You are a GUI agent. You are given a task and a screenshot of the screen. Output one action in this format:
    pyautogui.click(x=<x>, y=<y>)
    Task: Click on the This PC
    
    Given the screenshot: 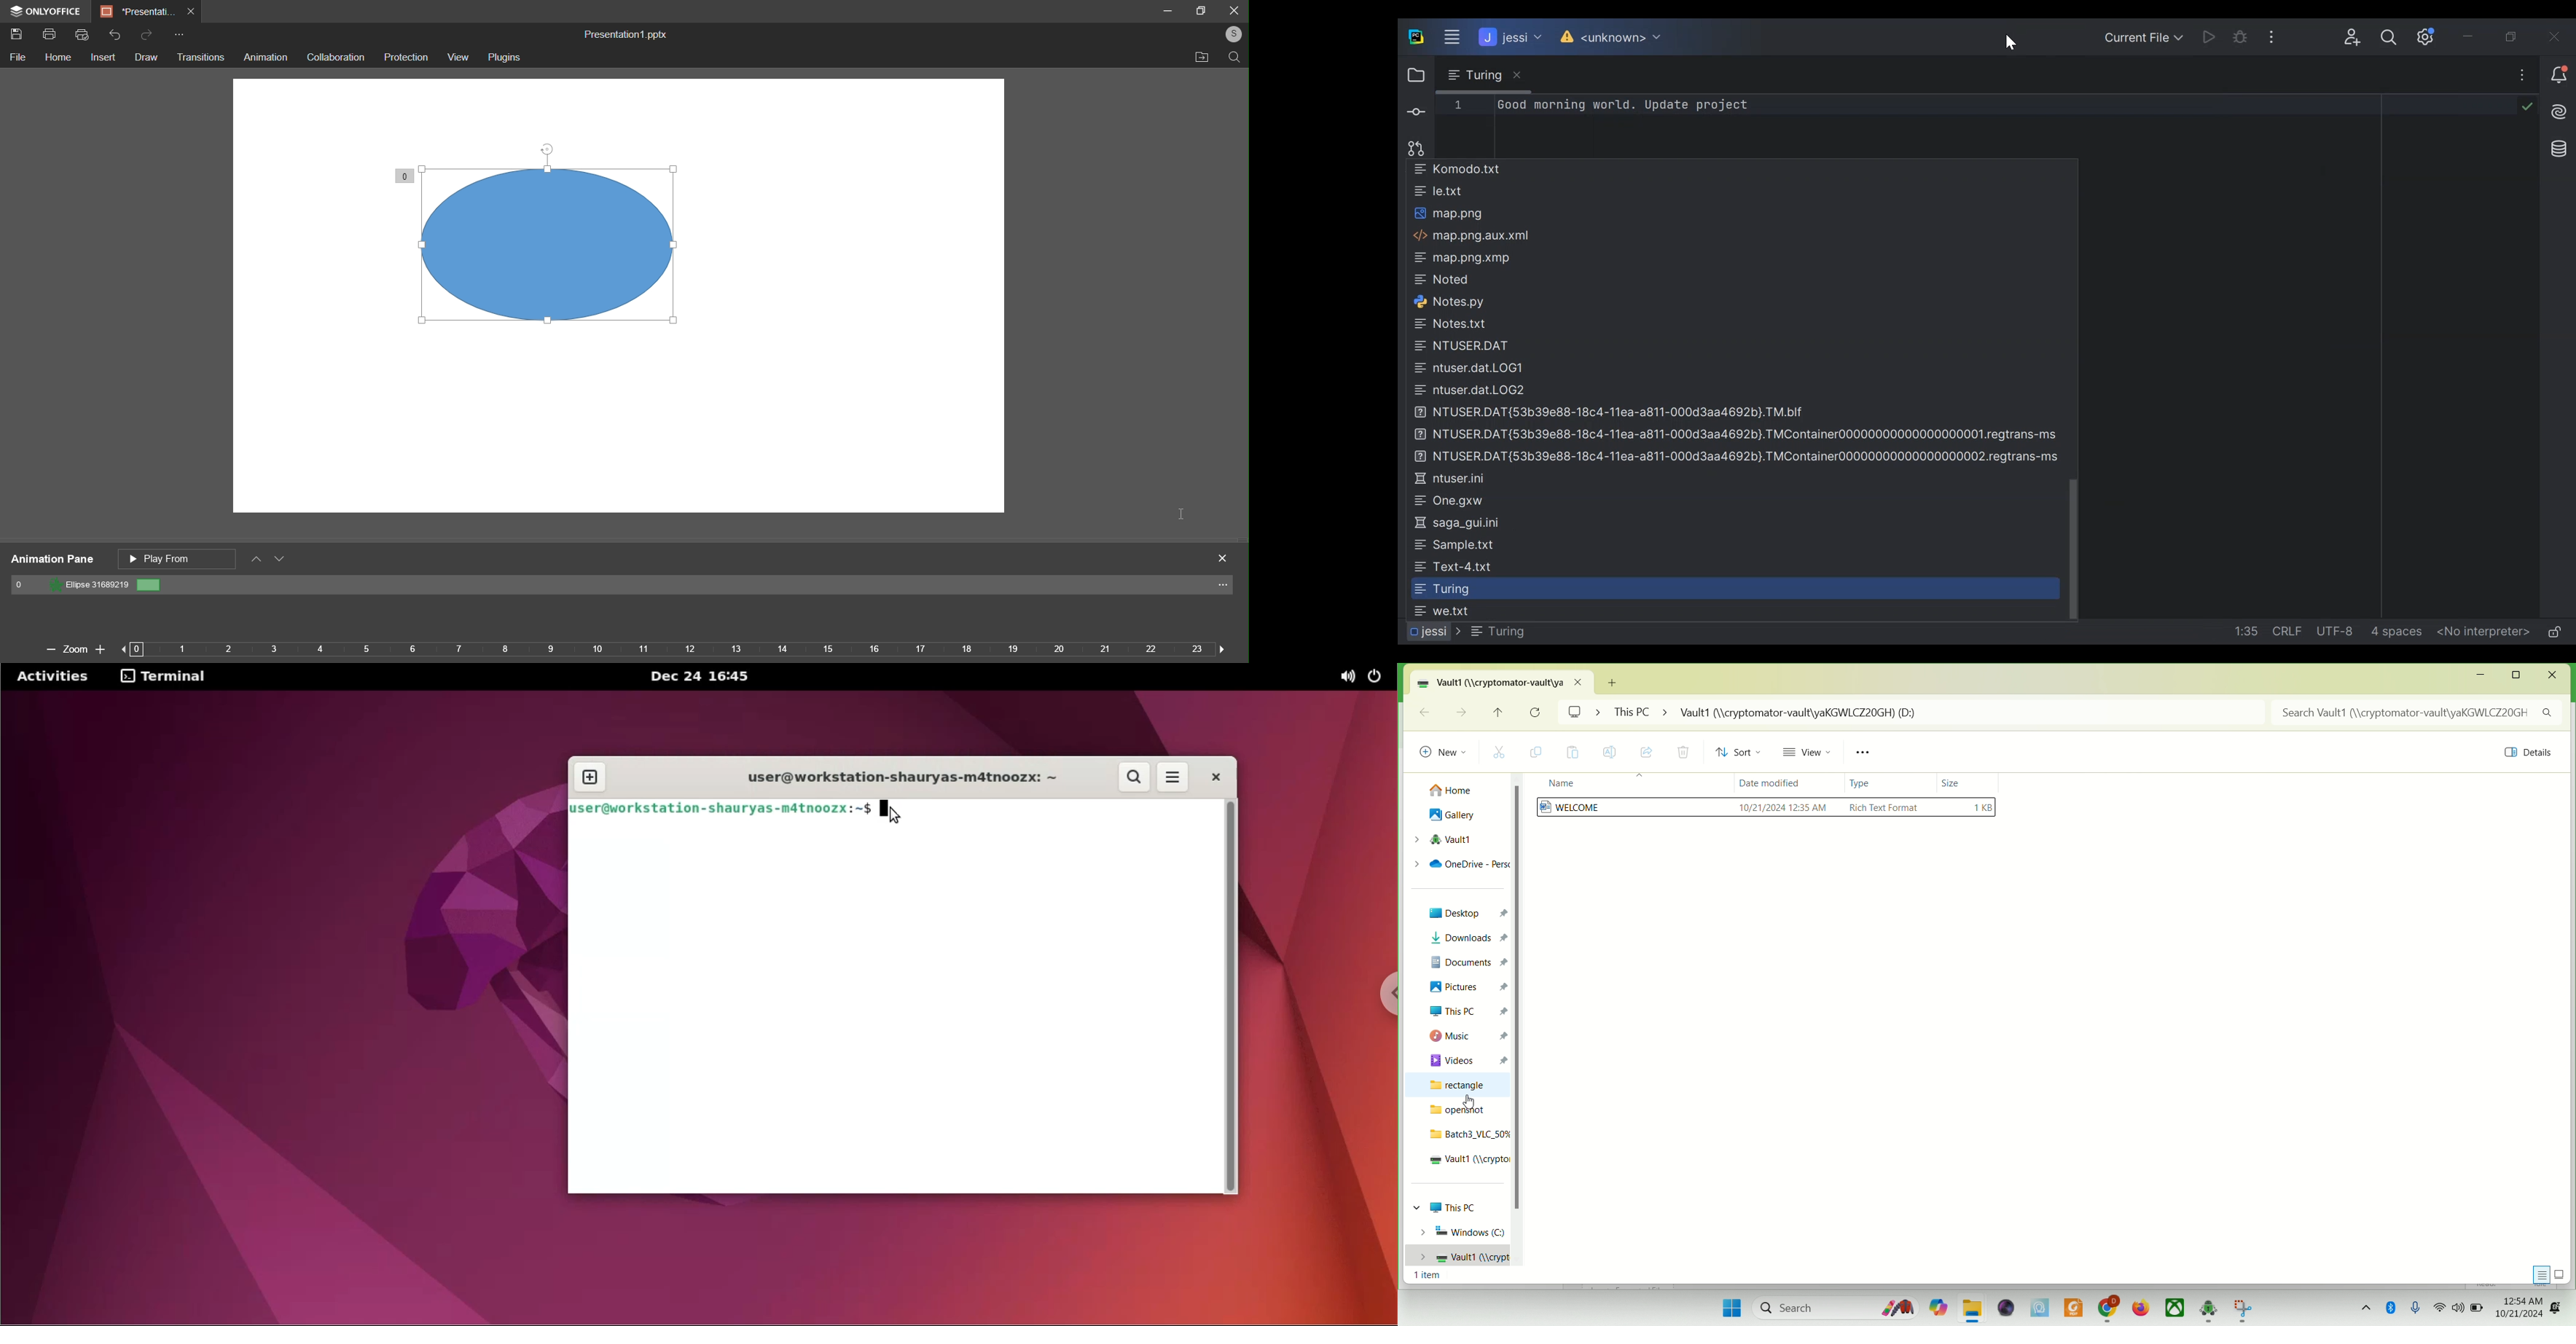 What is the action you would take?
    pyautogui.click(x=1451, y=1207)
    